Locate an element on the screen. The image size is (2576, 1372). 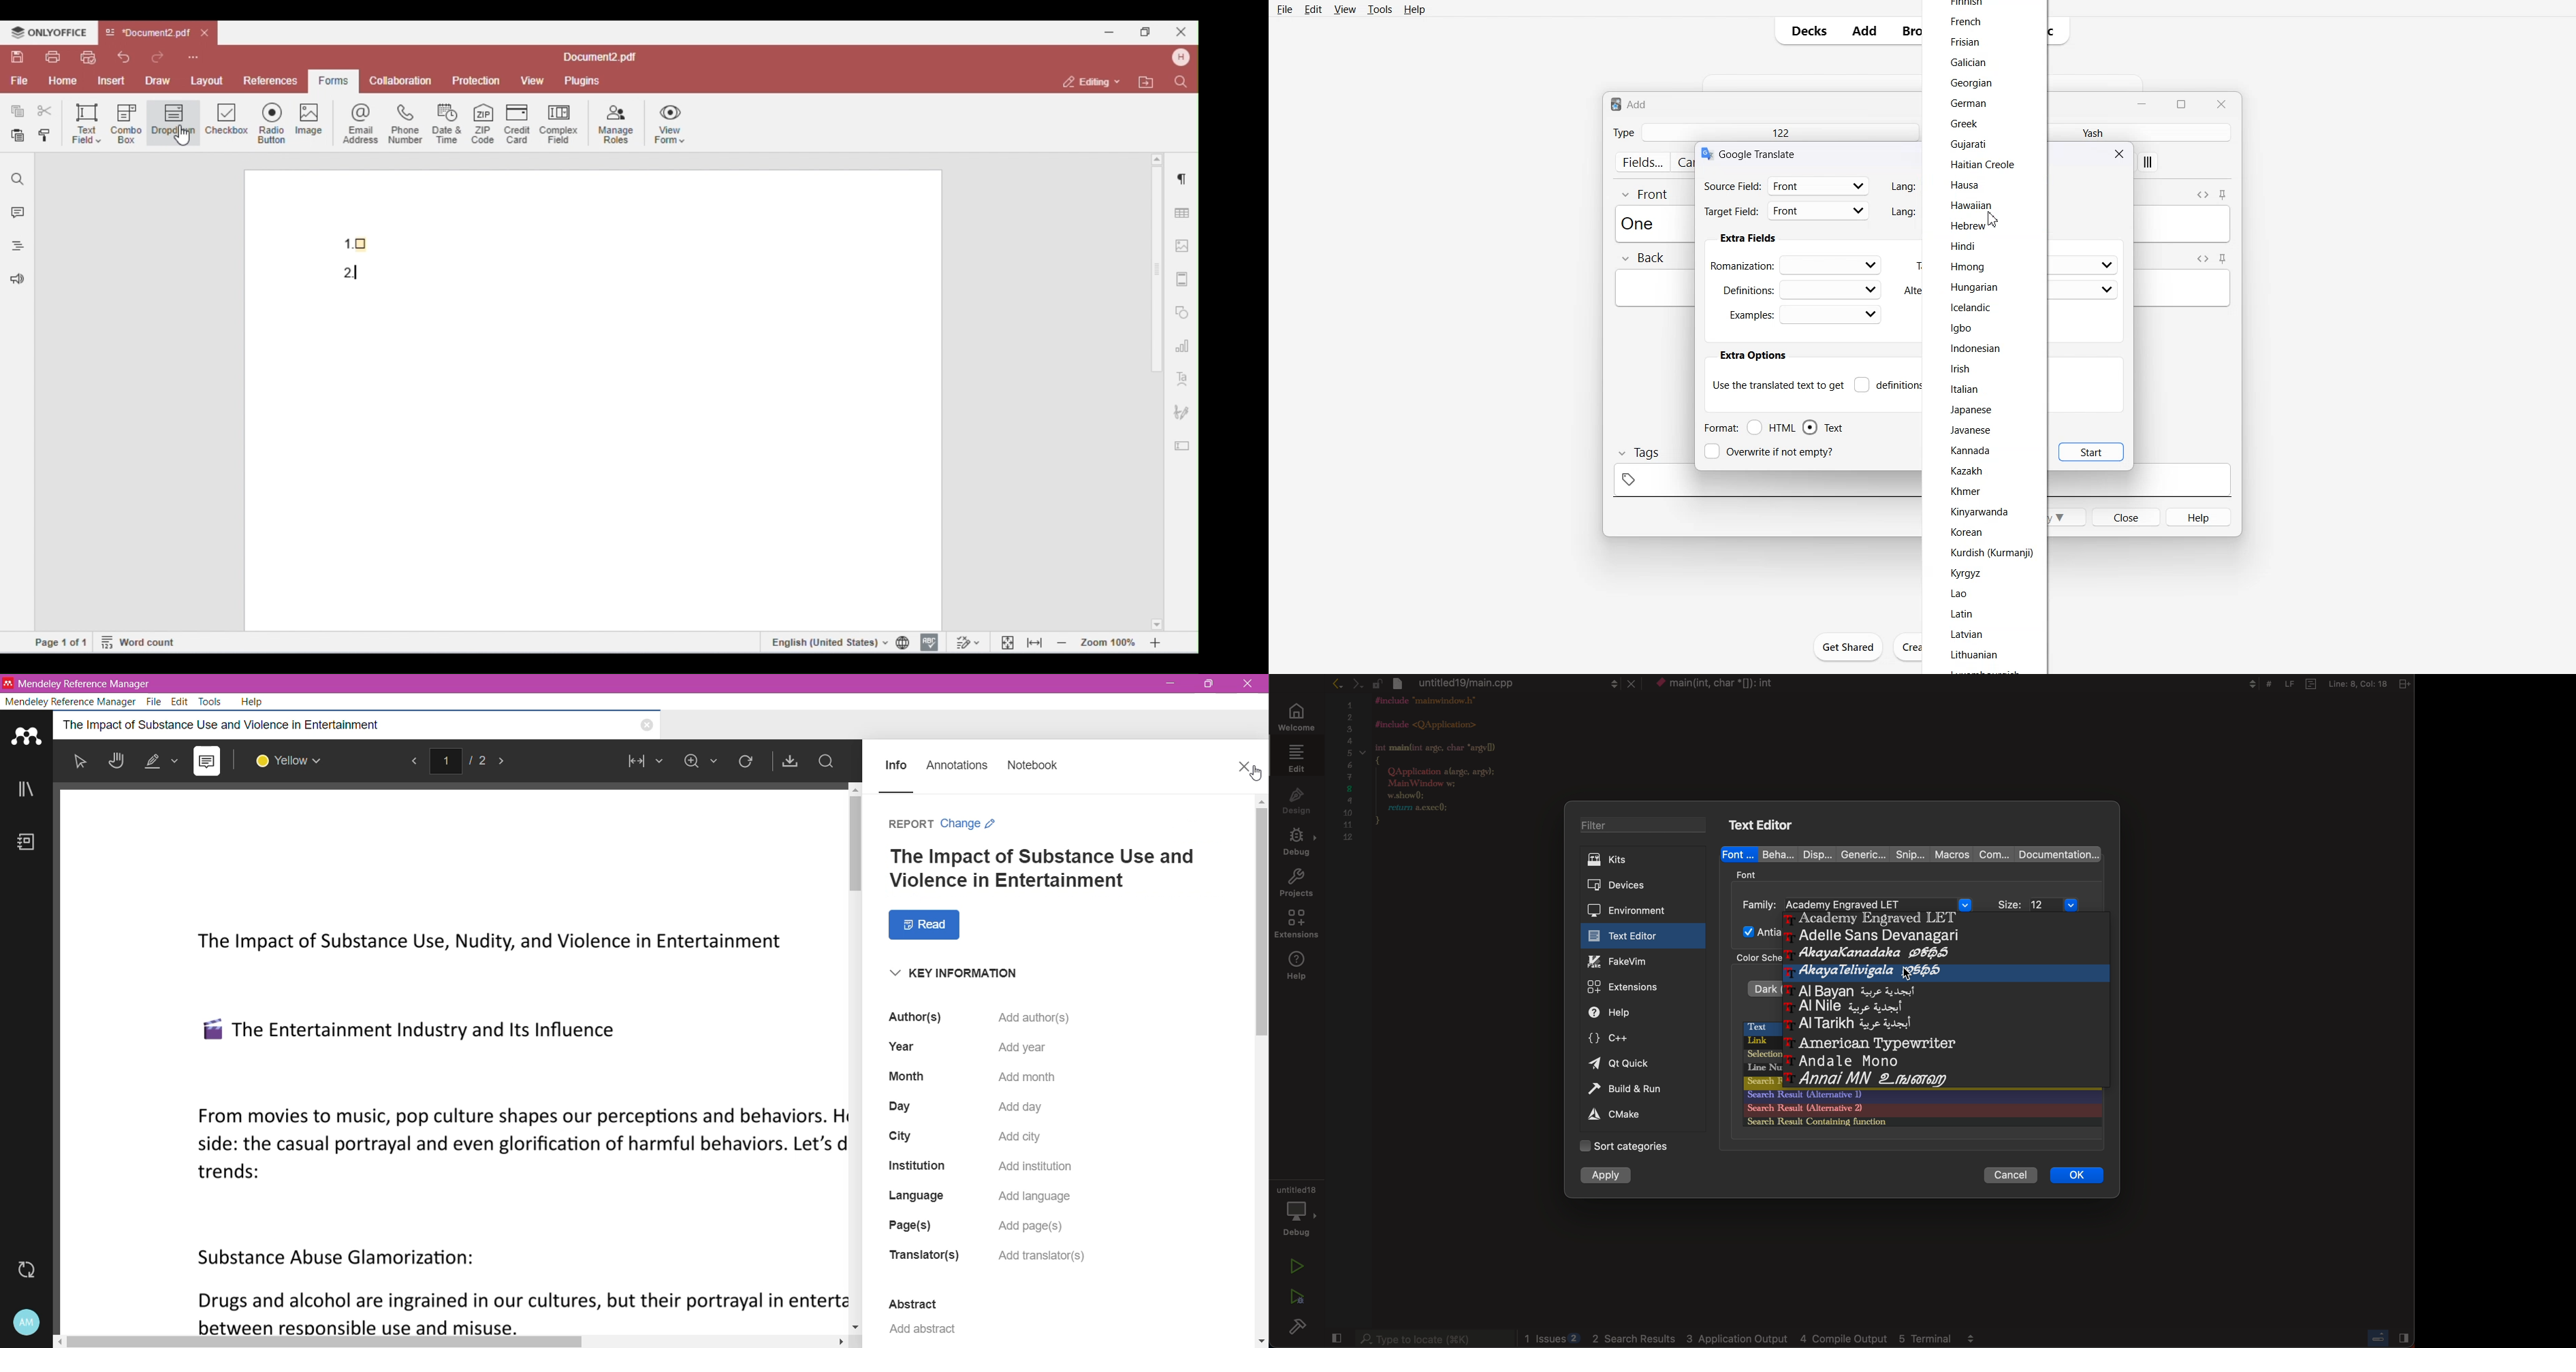
apply custom style is located at coordinates (2148, 163).